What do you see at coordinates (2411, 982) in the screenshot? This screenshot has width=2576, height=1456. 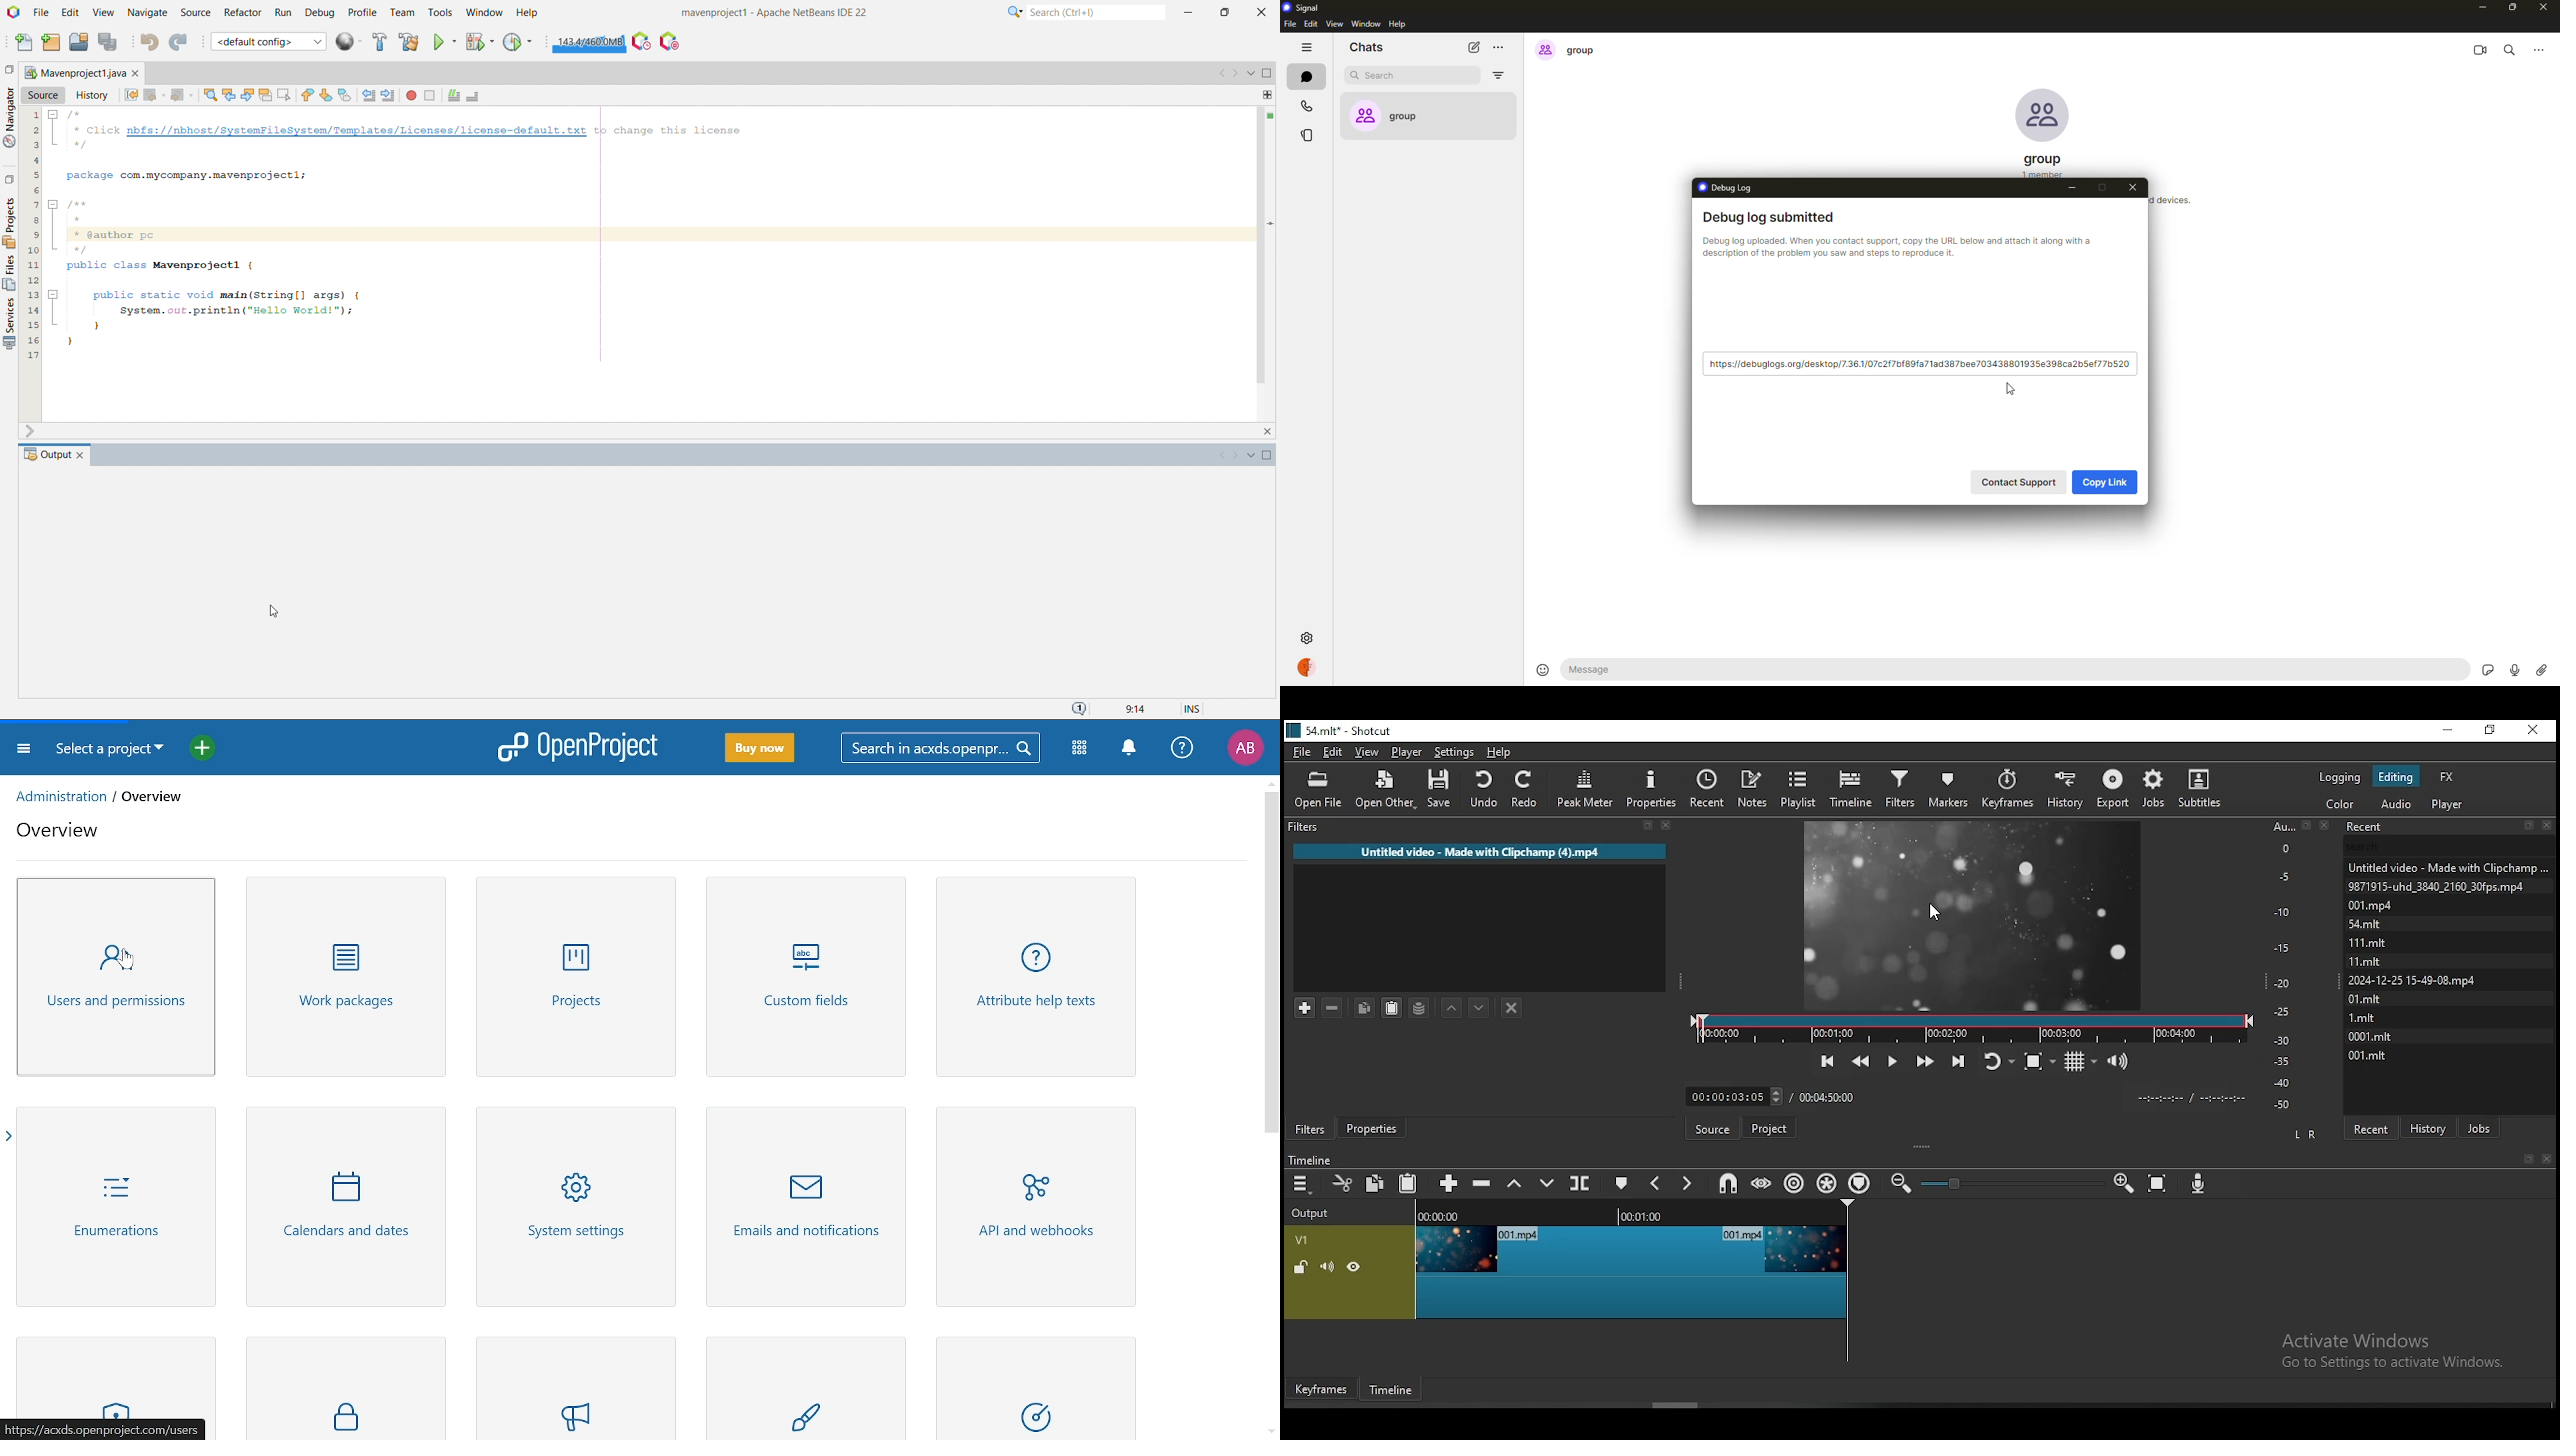 I see `files` at bounding box center [2411, 982].